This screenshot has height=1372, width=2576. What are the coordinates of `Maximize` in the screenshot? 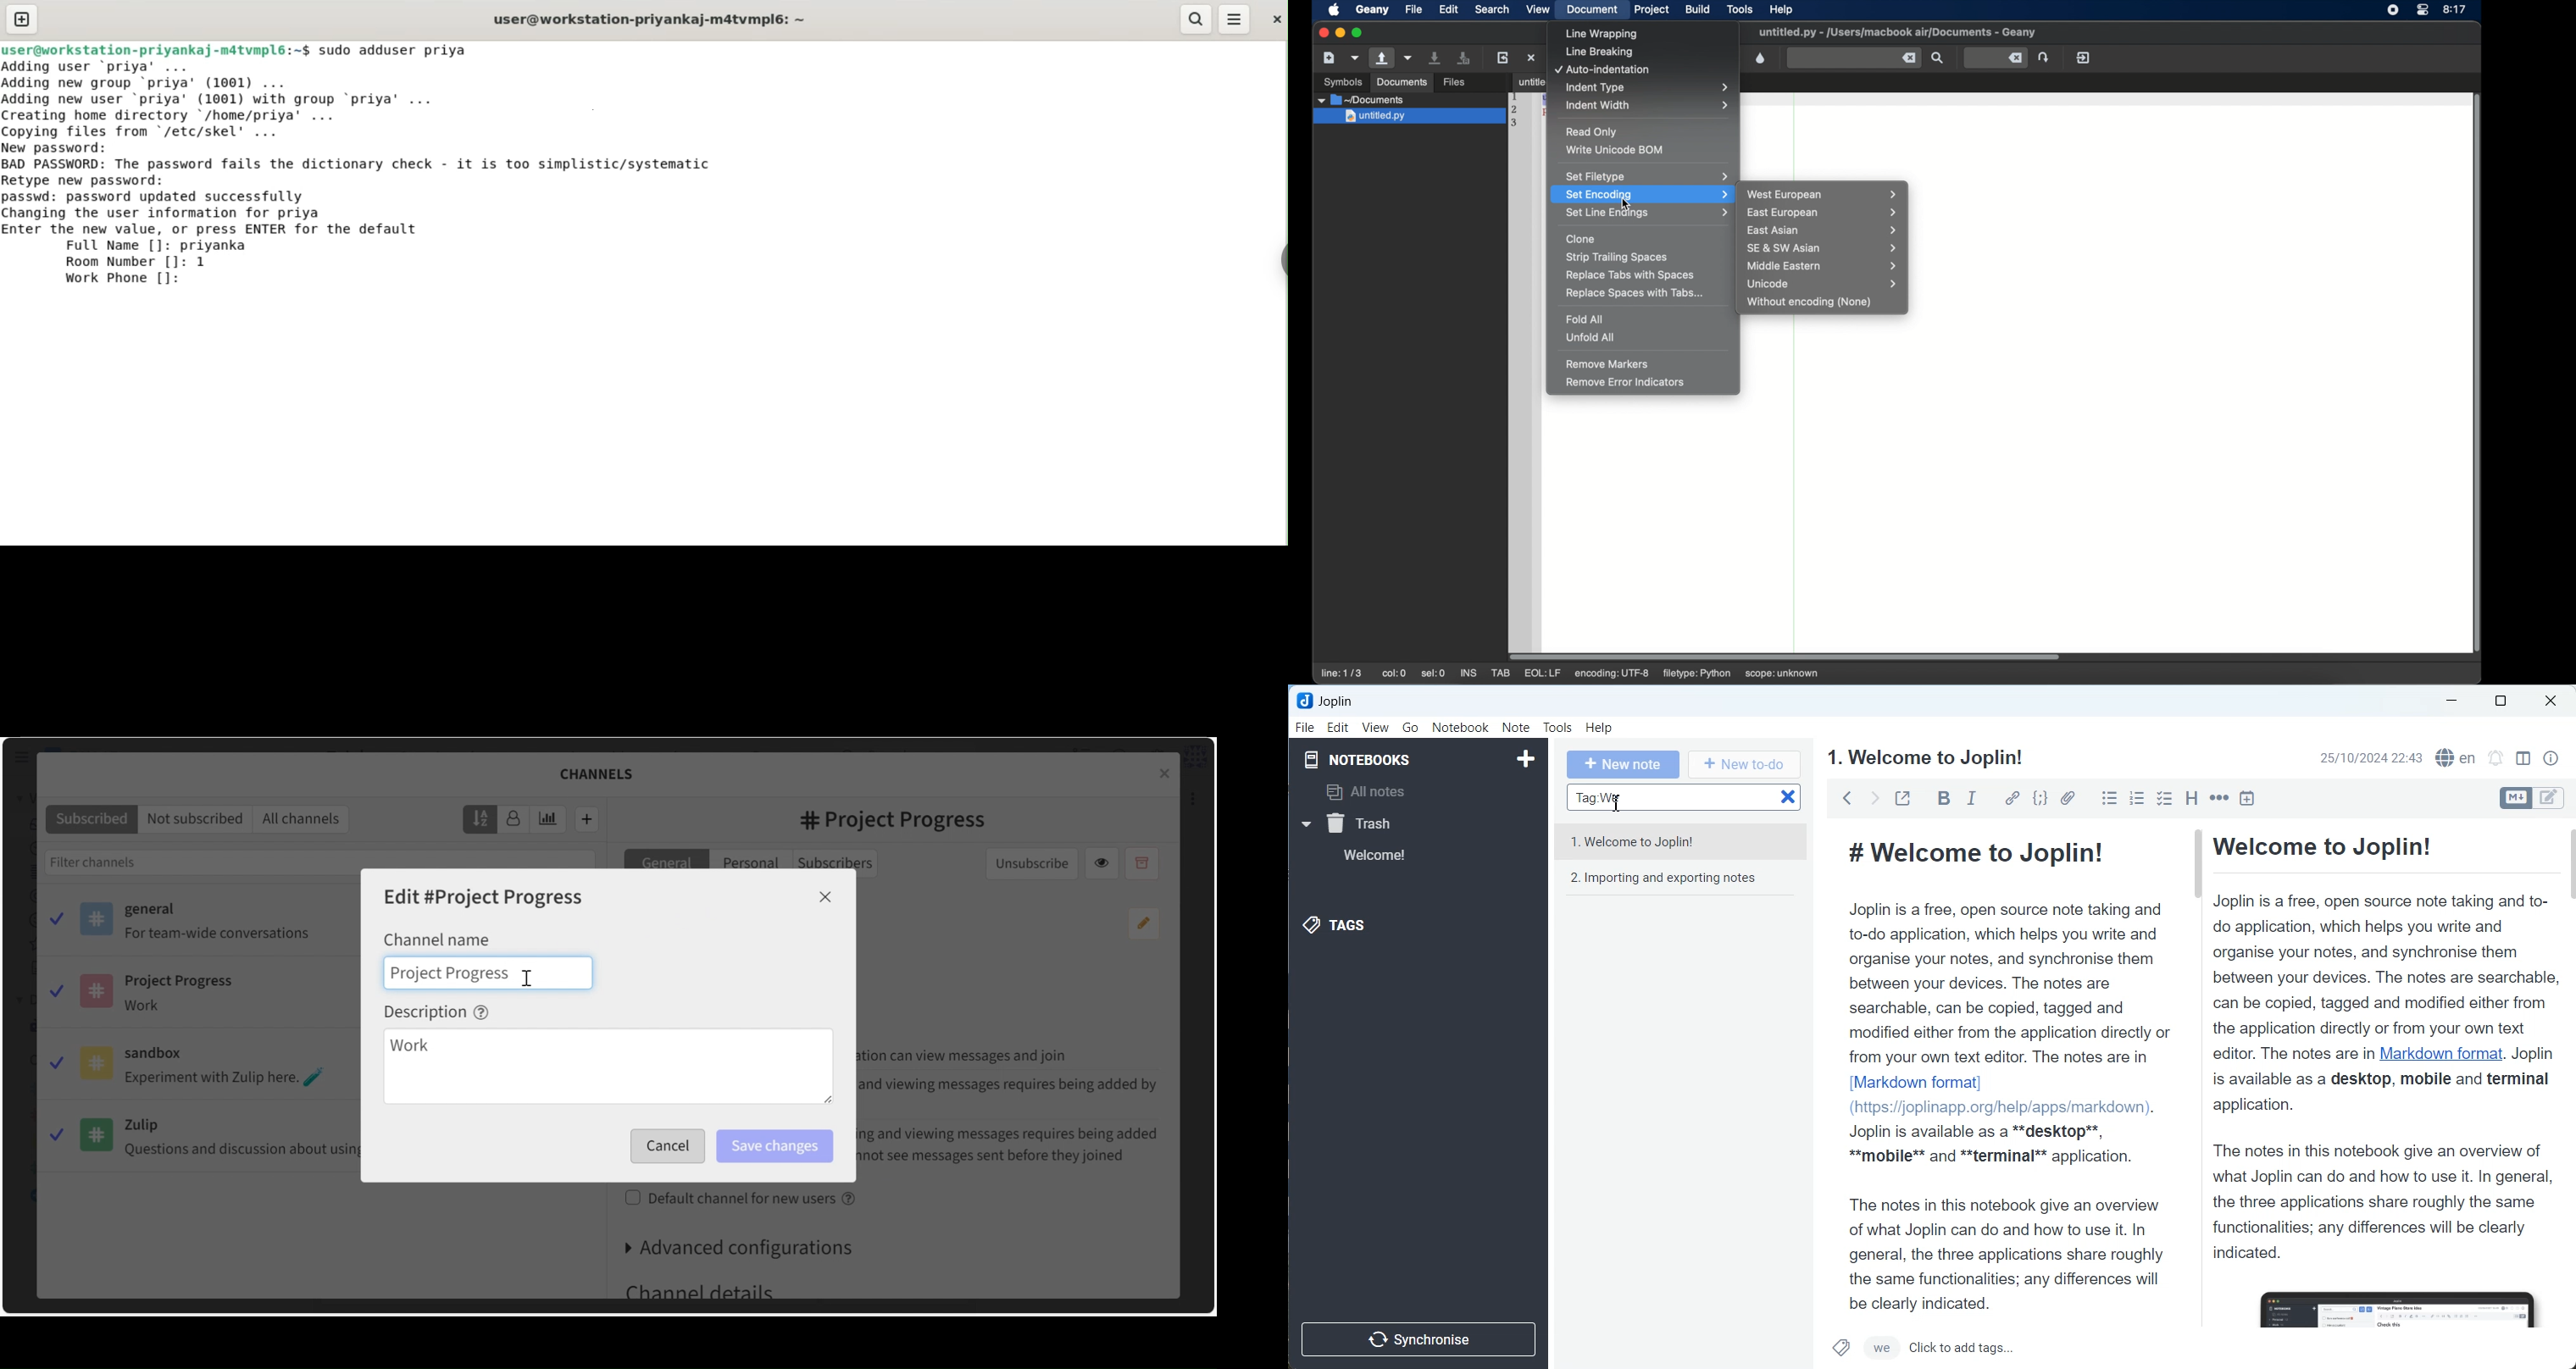 It's located at (2500, 702).